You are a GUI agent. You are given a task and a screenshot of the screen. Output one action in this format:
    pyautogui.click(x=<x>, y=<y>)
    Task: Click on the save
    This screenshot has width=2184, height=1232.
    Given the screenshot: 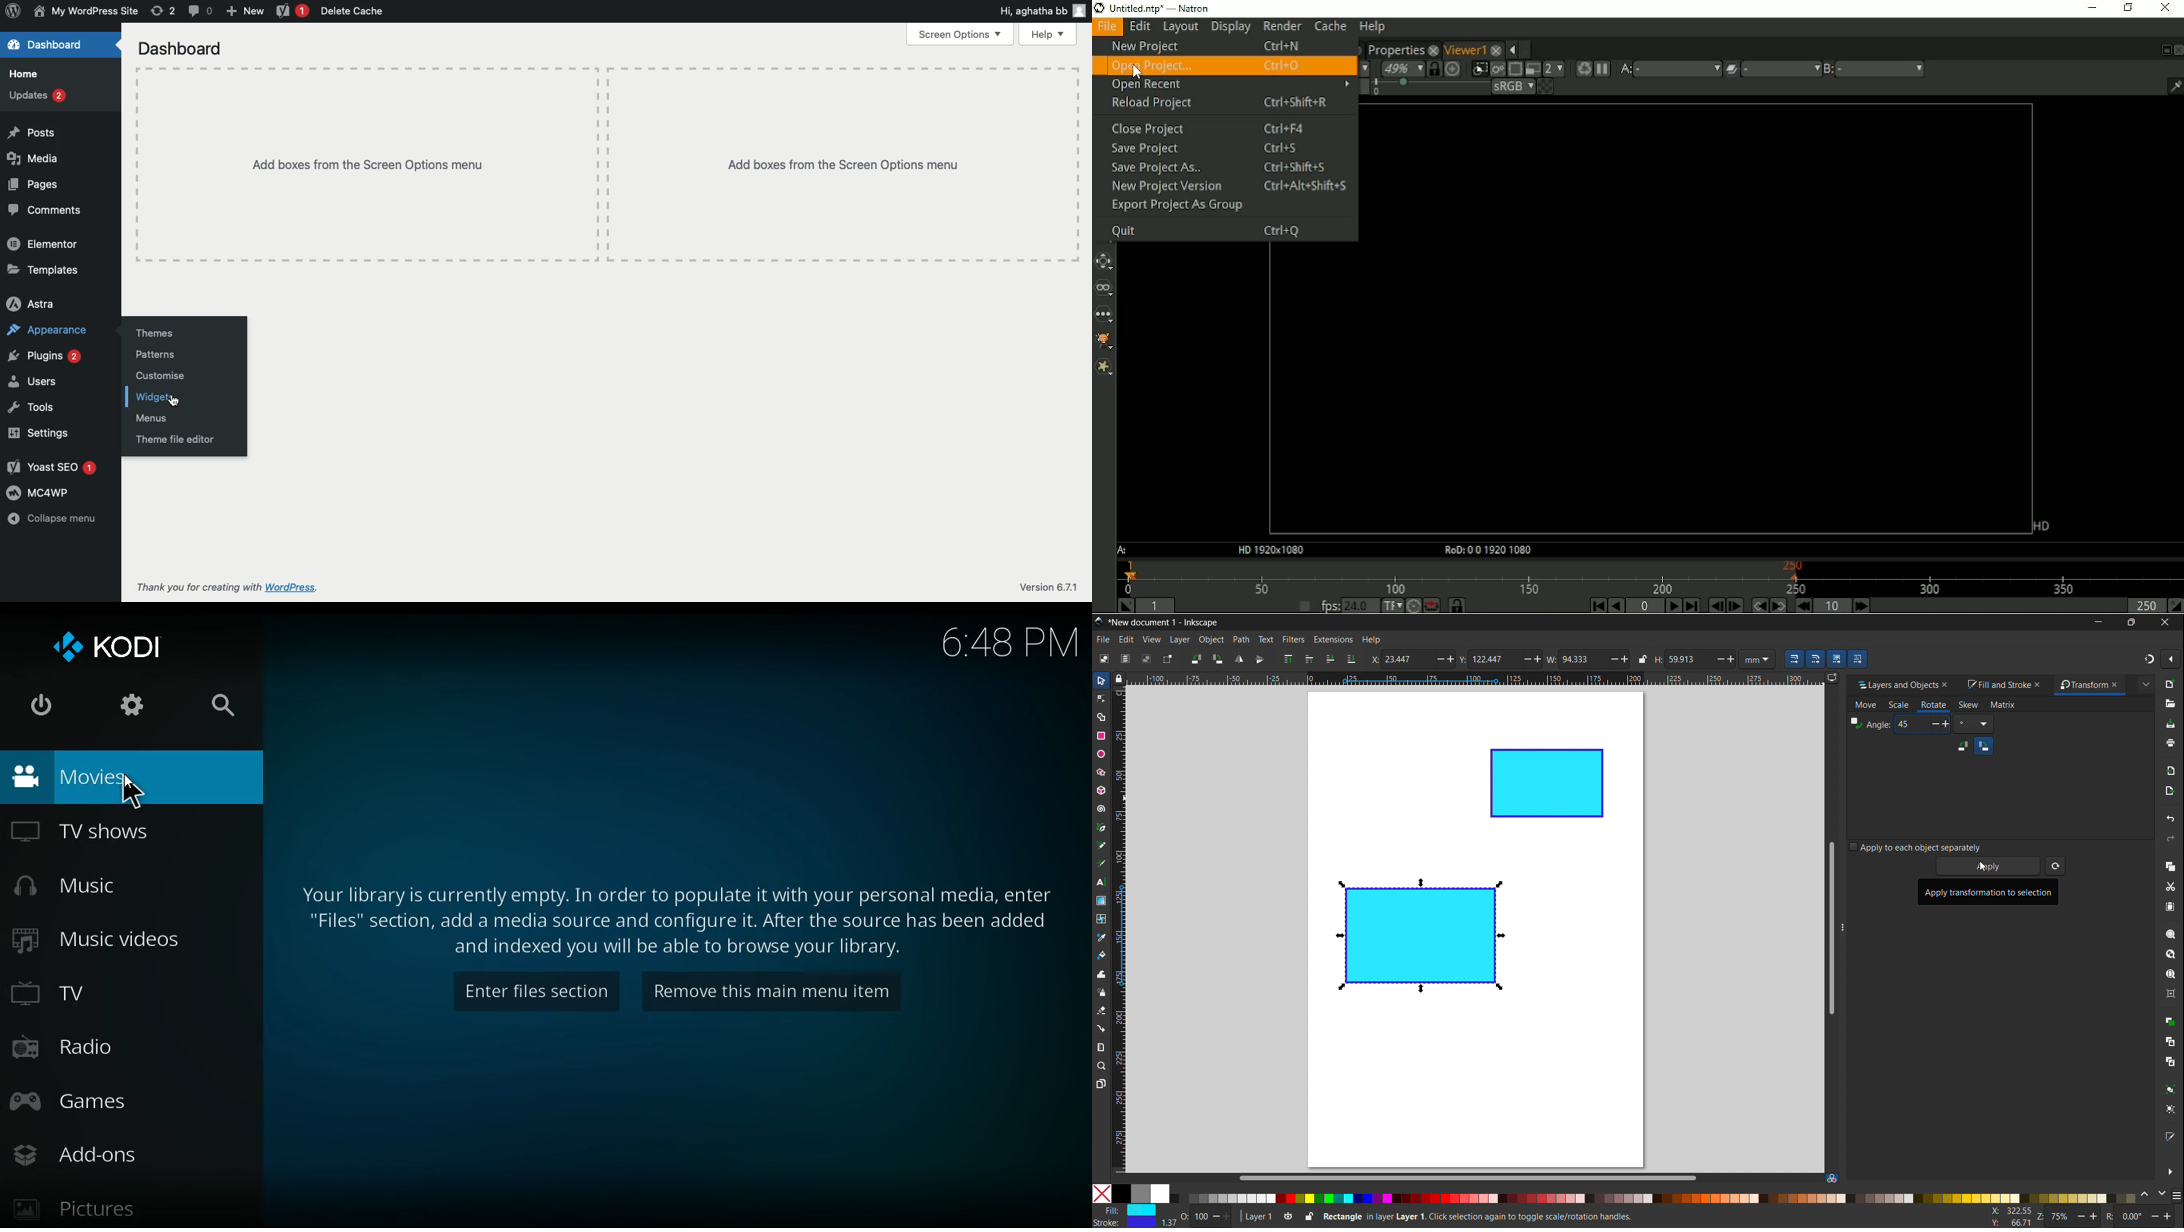 What is the action you would take?
    pyautogui.click(x=2170, y=724)
    